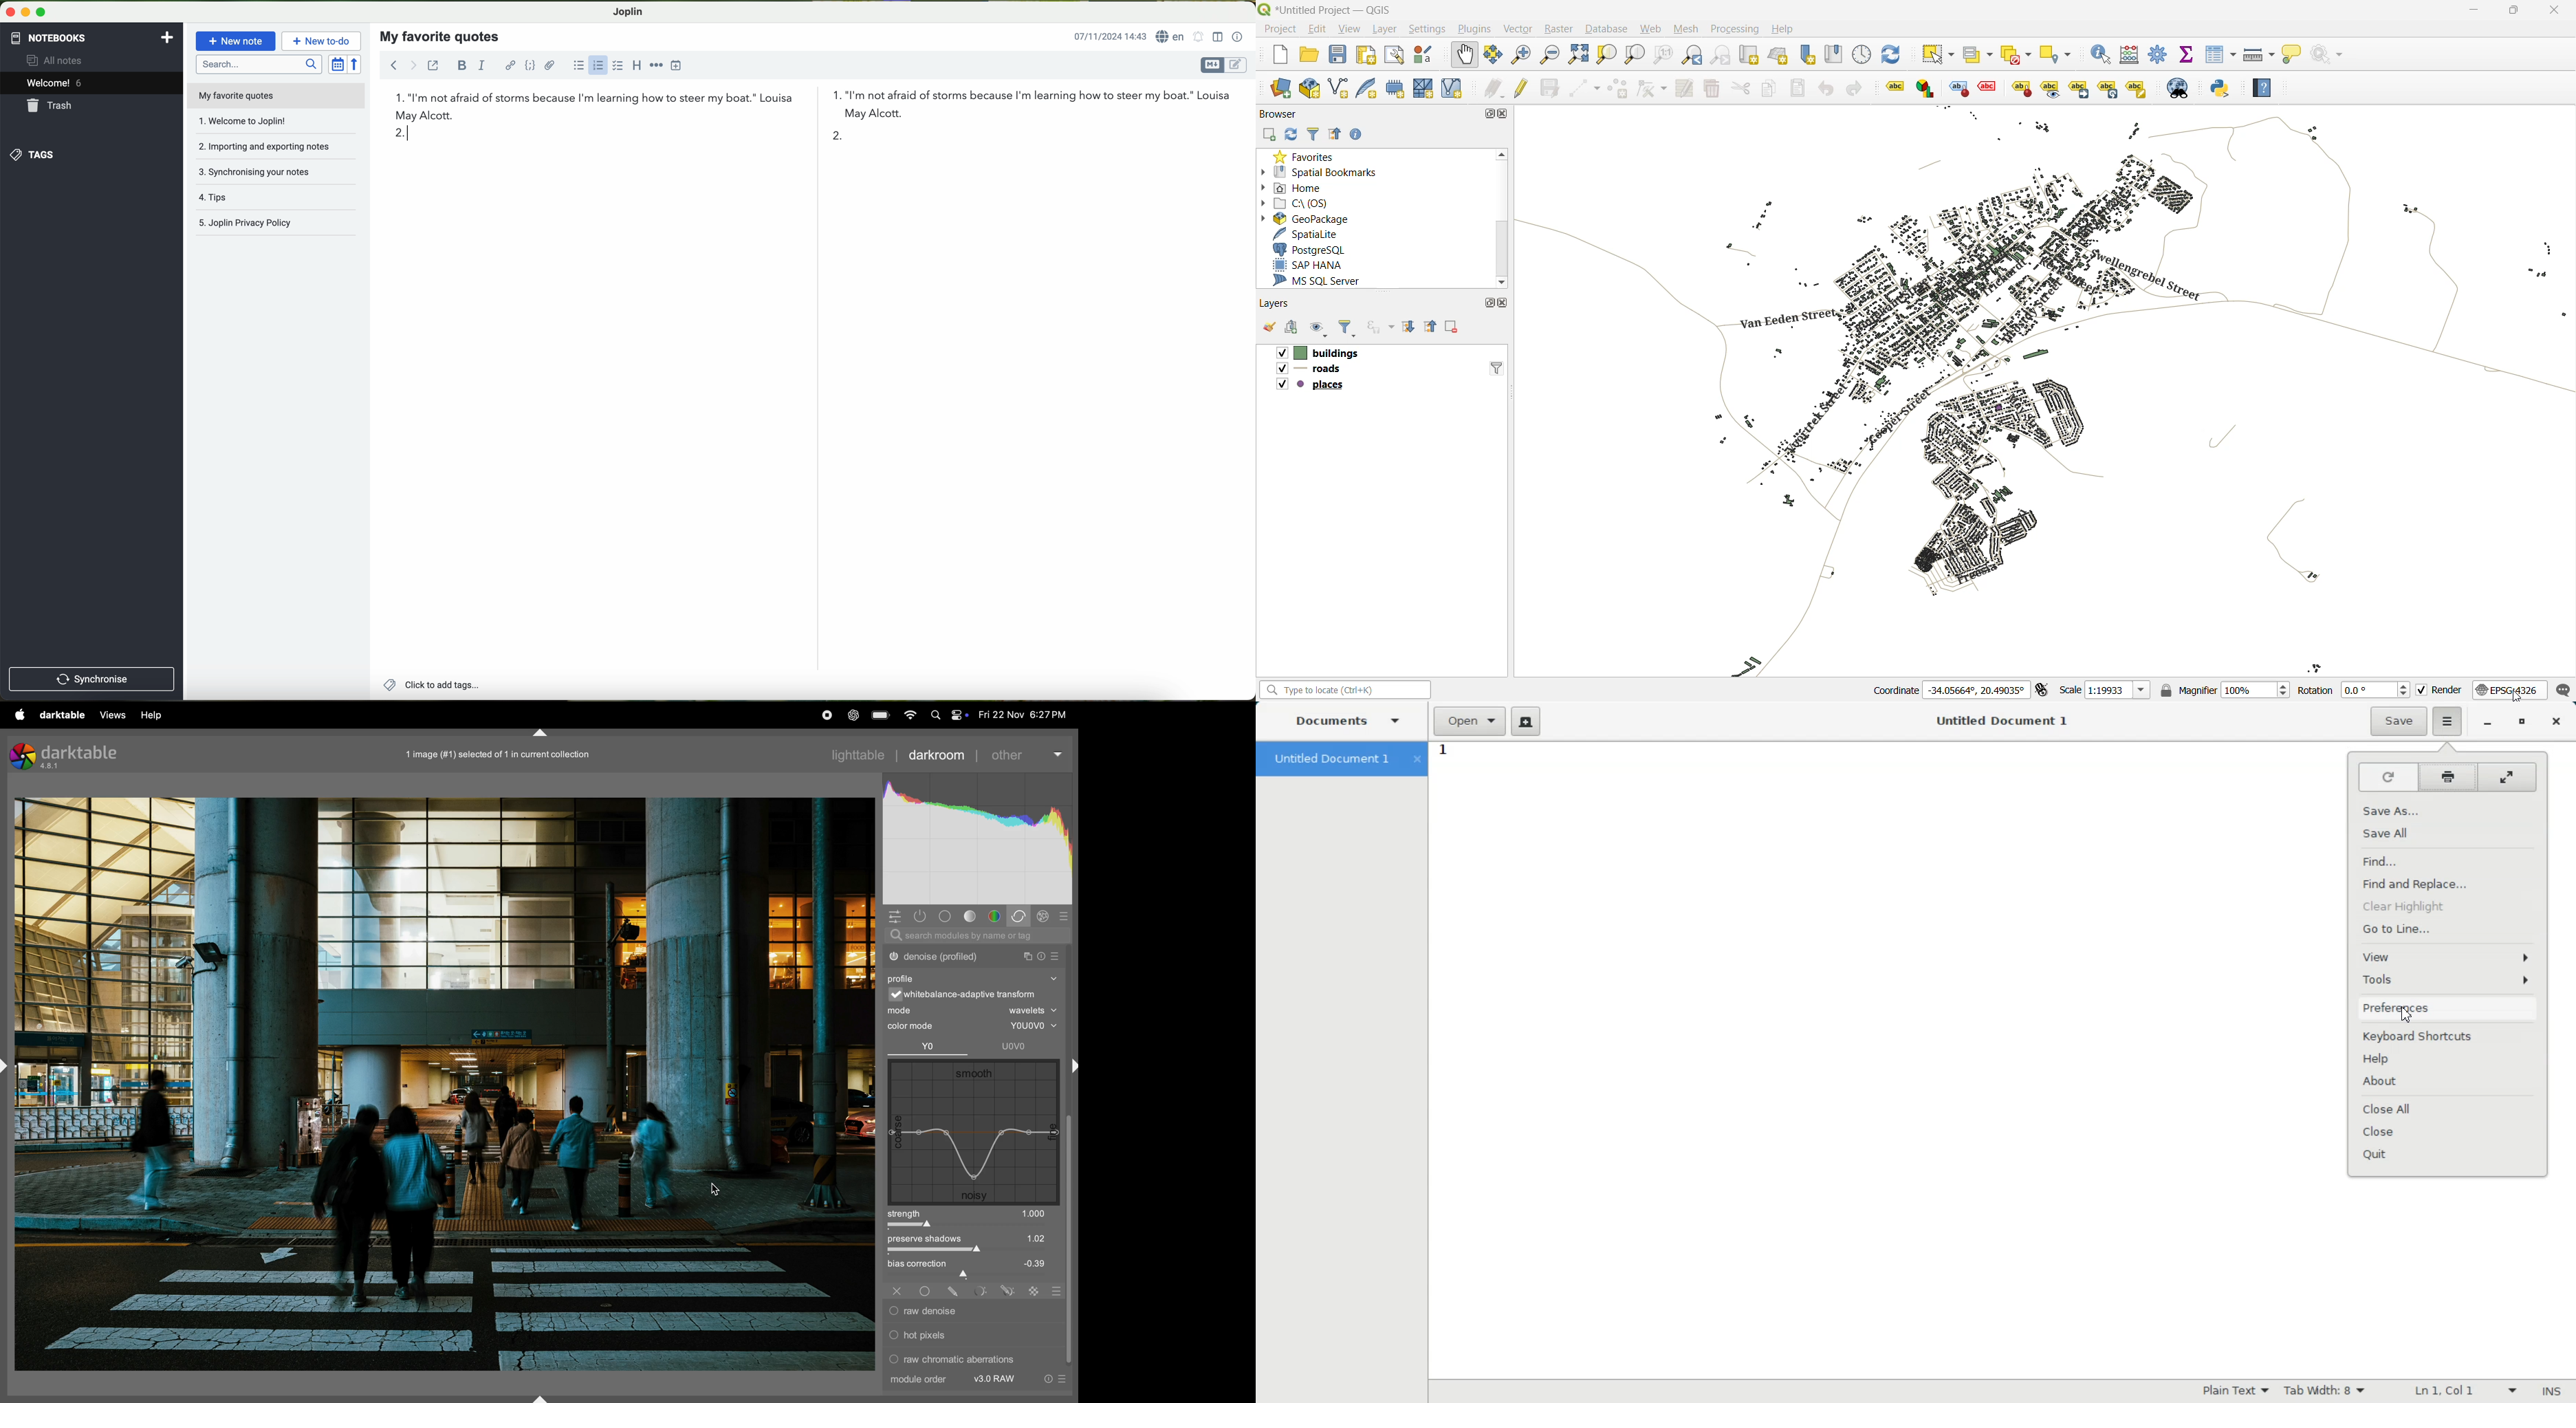 Image resolution: width=2576 pixels, height=1428 pixels. I want to click on c\:os, so click(1300, 202).